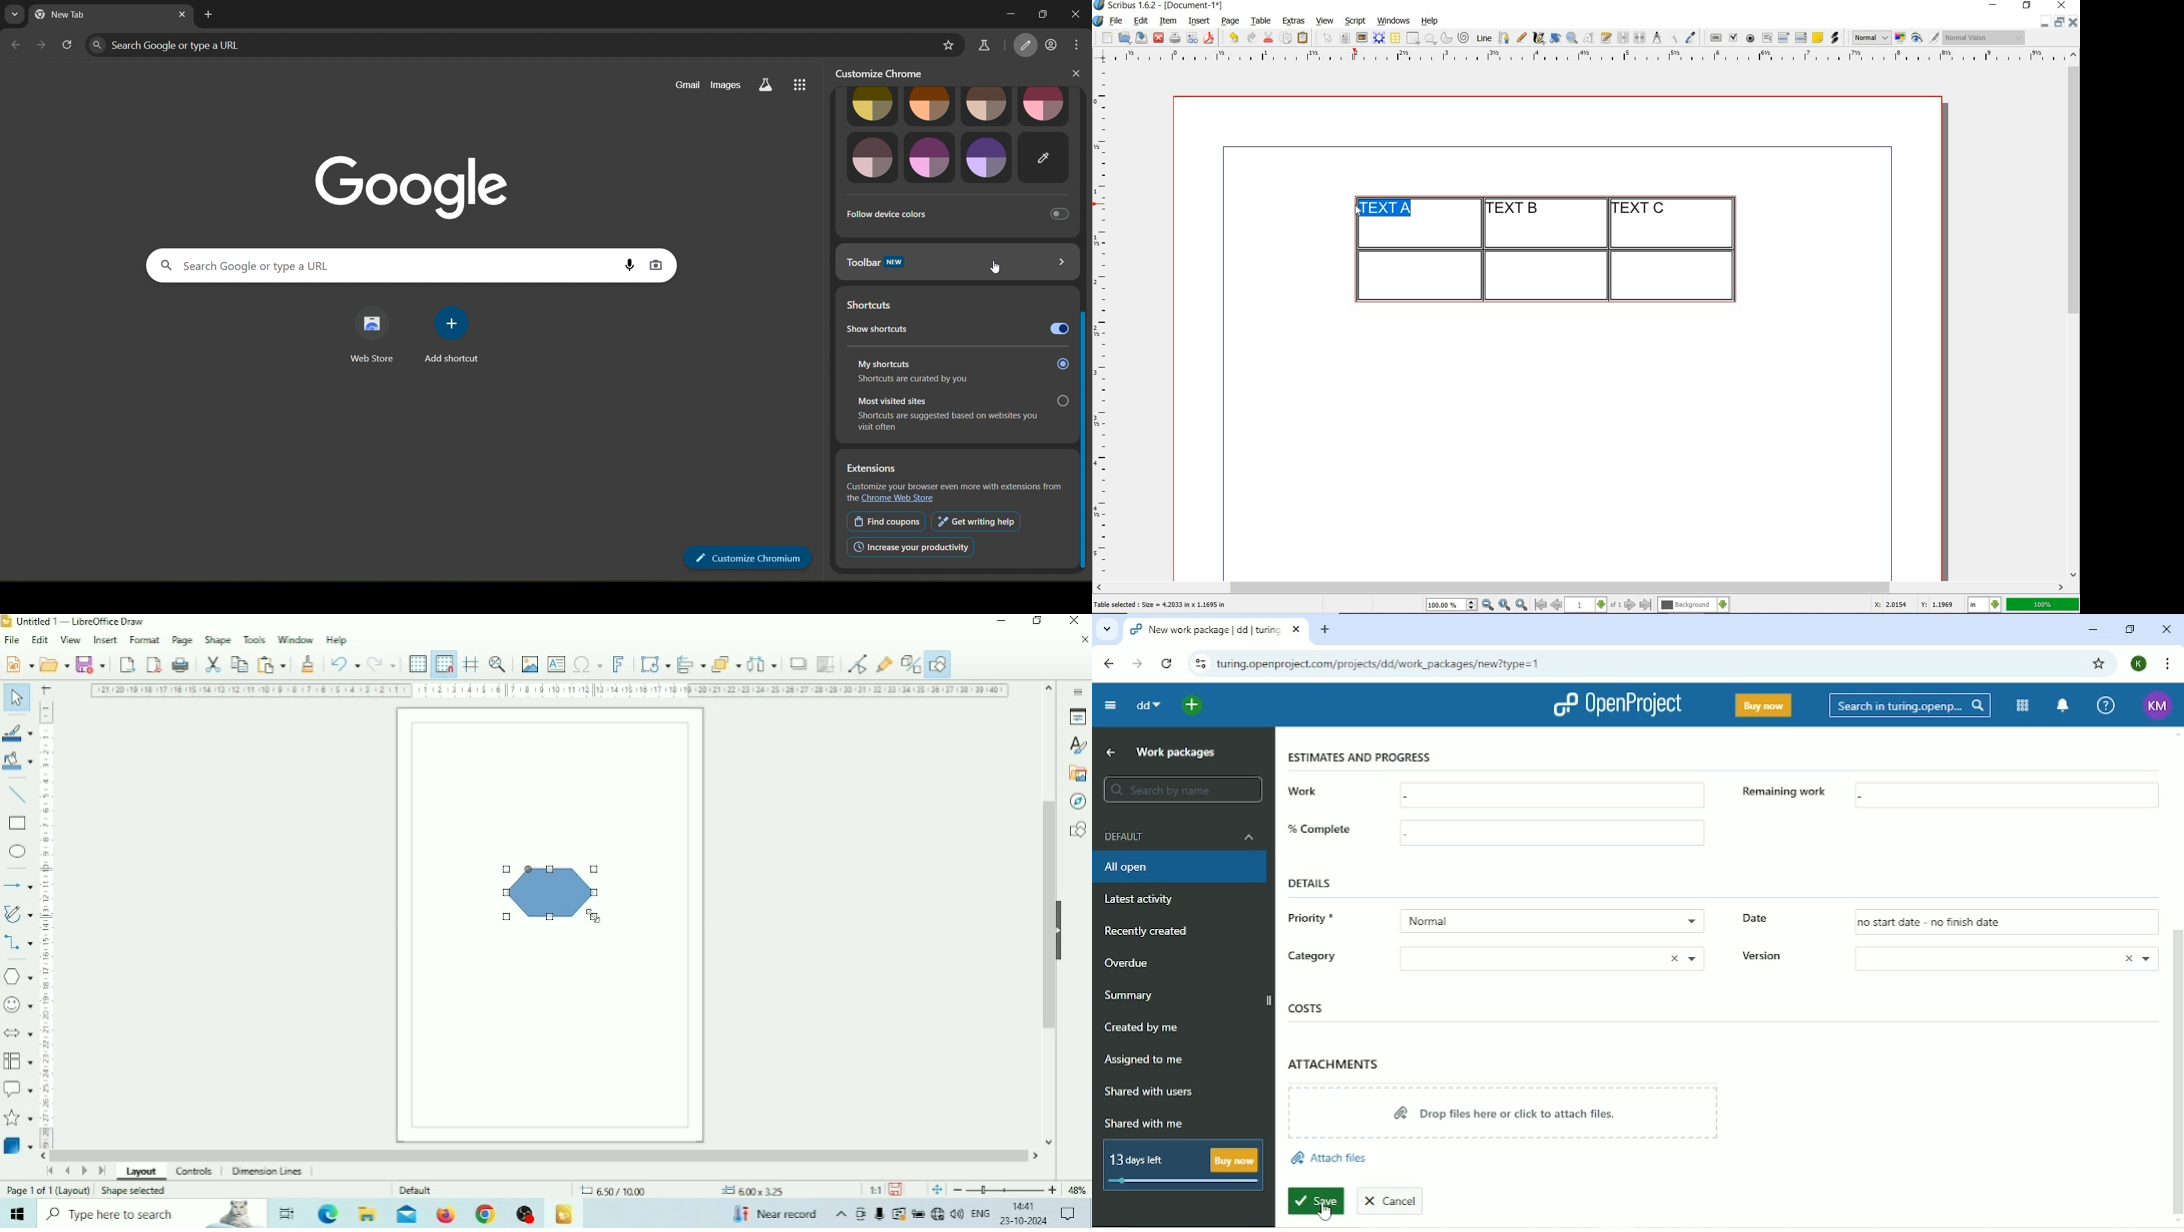 This screenshot has height=1232, width=2184. I want to click on preflight verifier, so click(1193, 39).